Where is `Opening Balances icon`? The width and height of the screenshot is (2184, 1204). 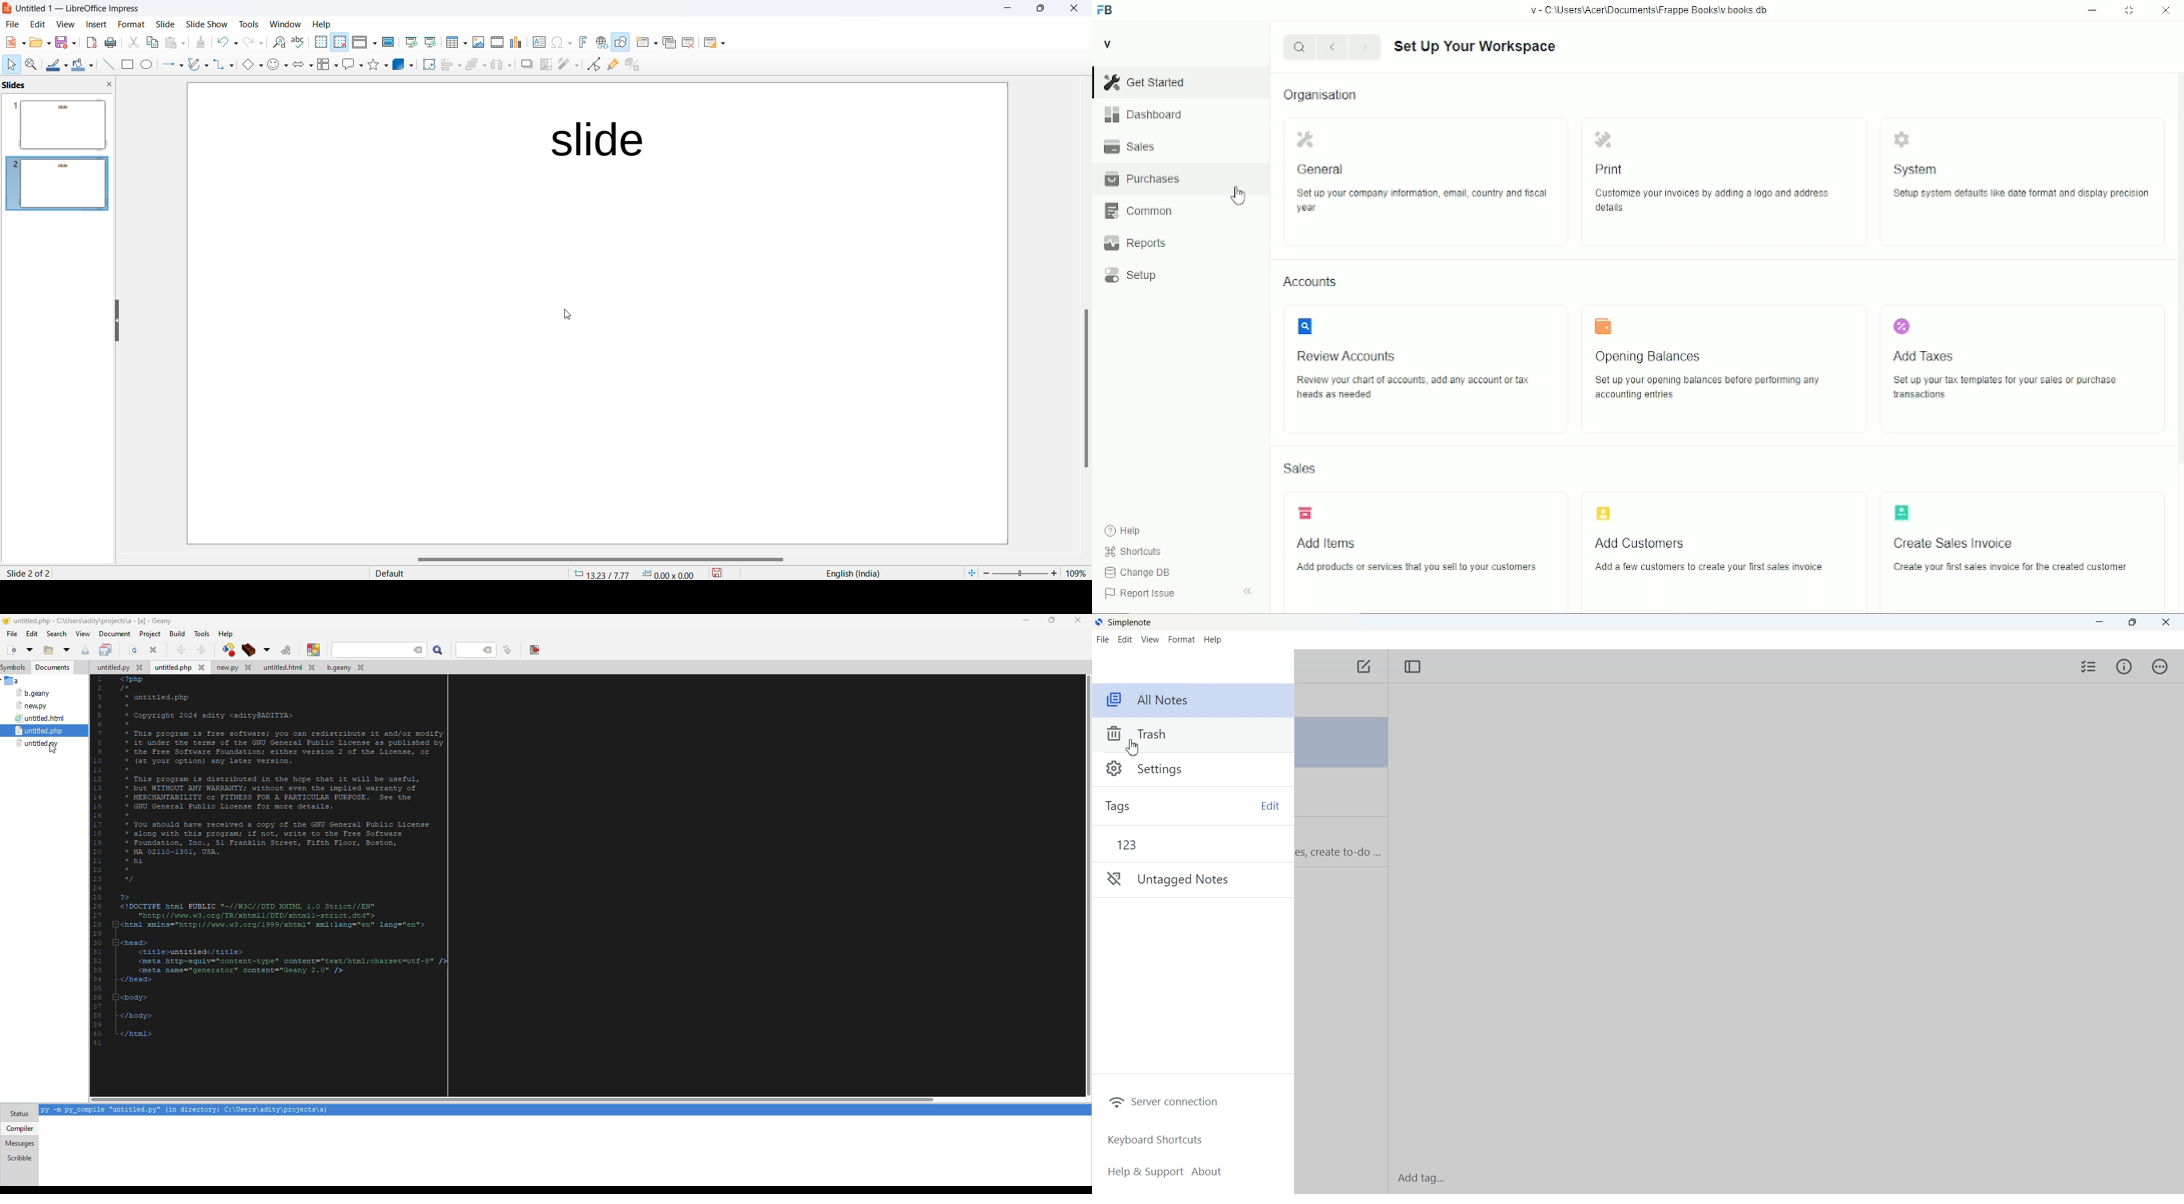 Opening Balances icon is located at coordinates (1603, 326).